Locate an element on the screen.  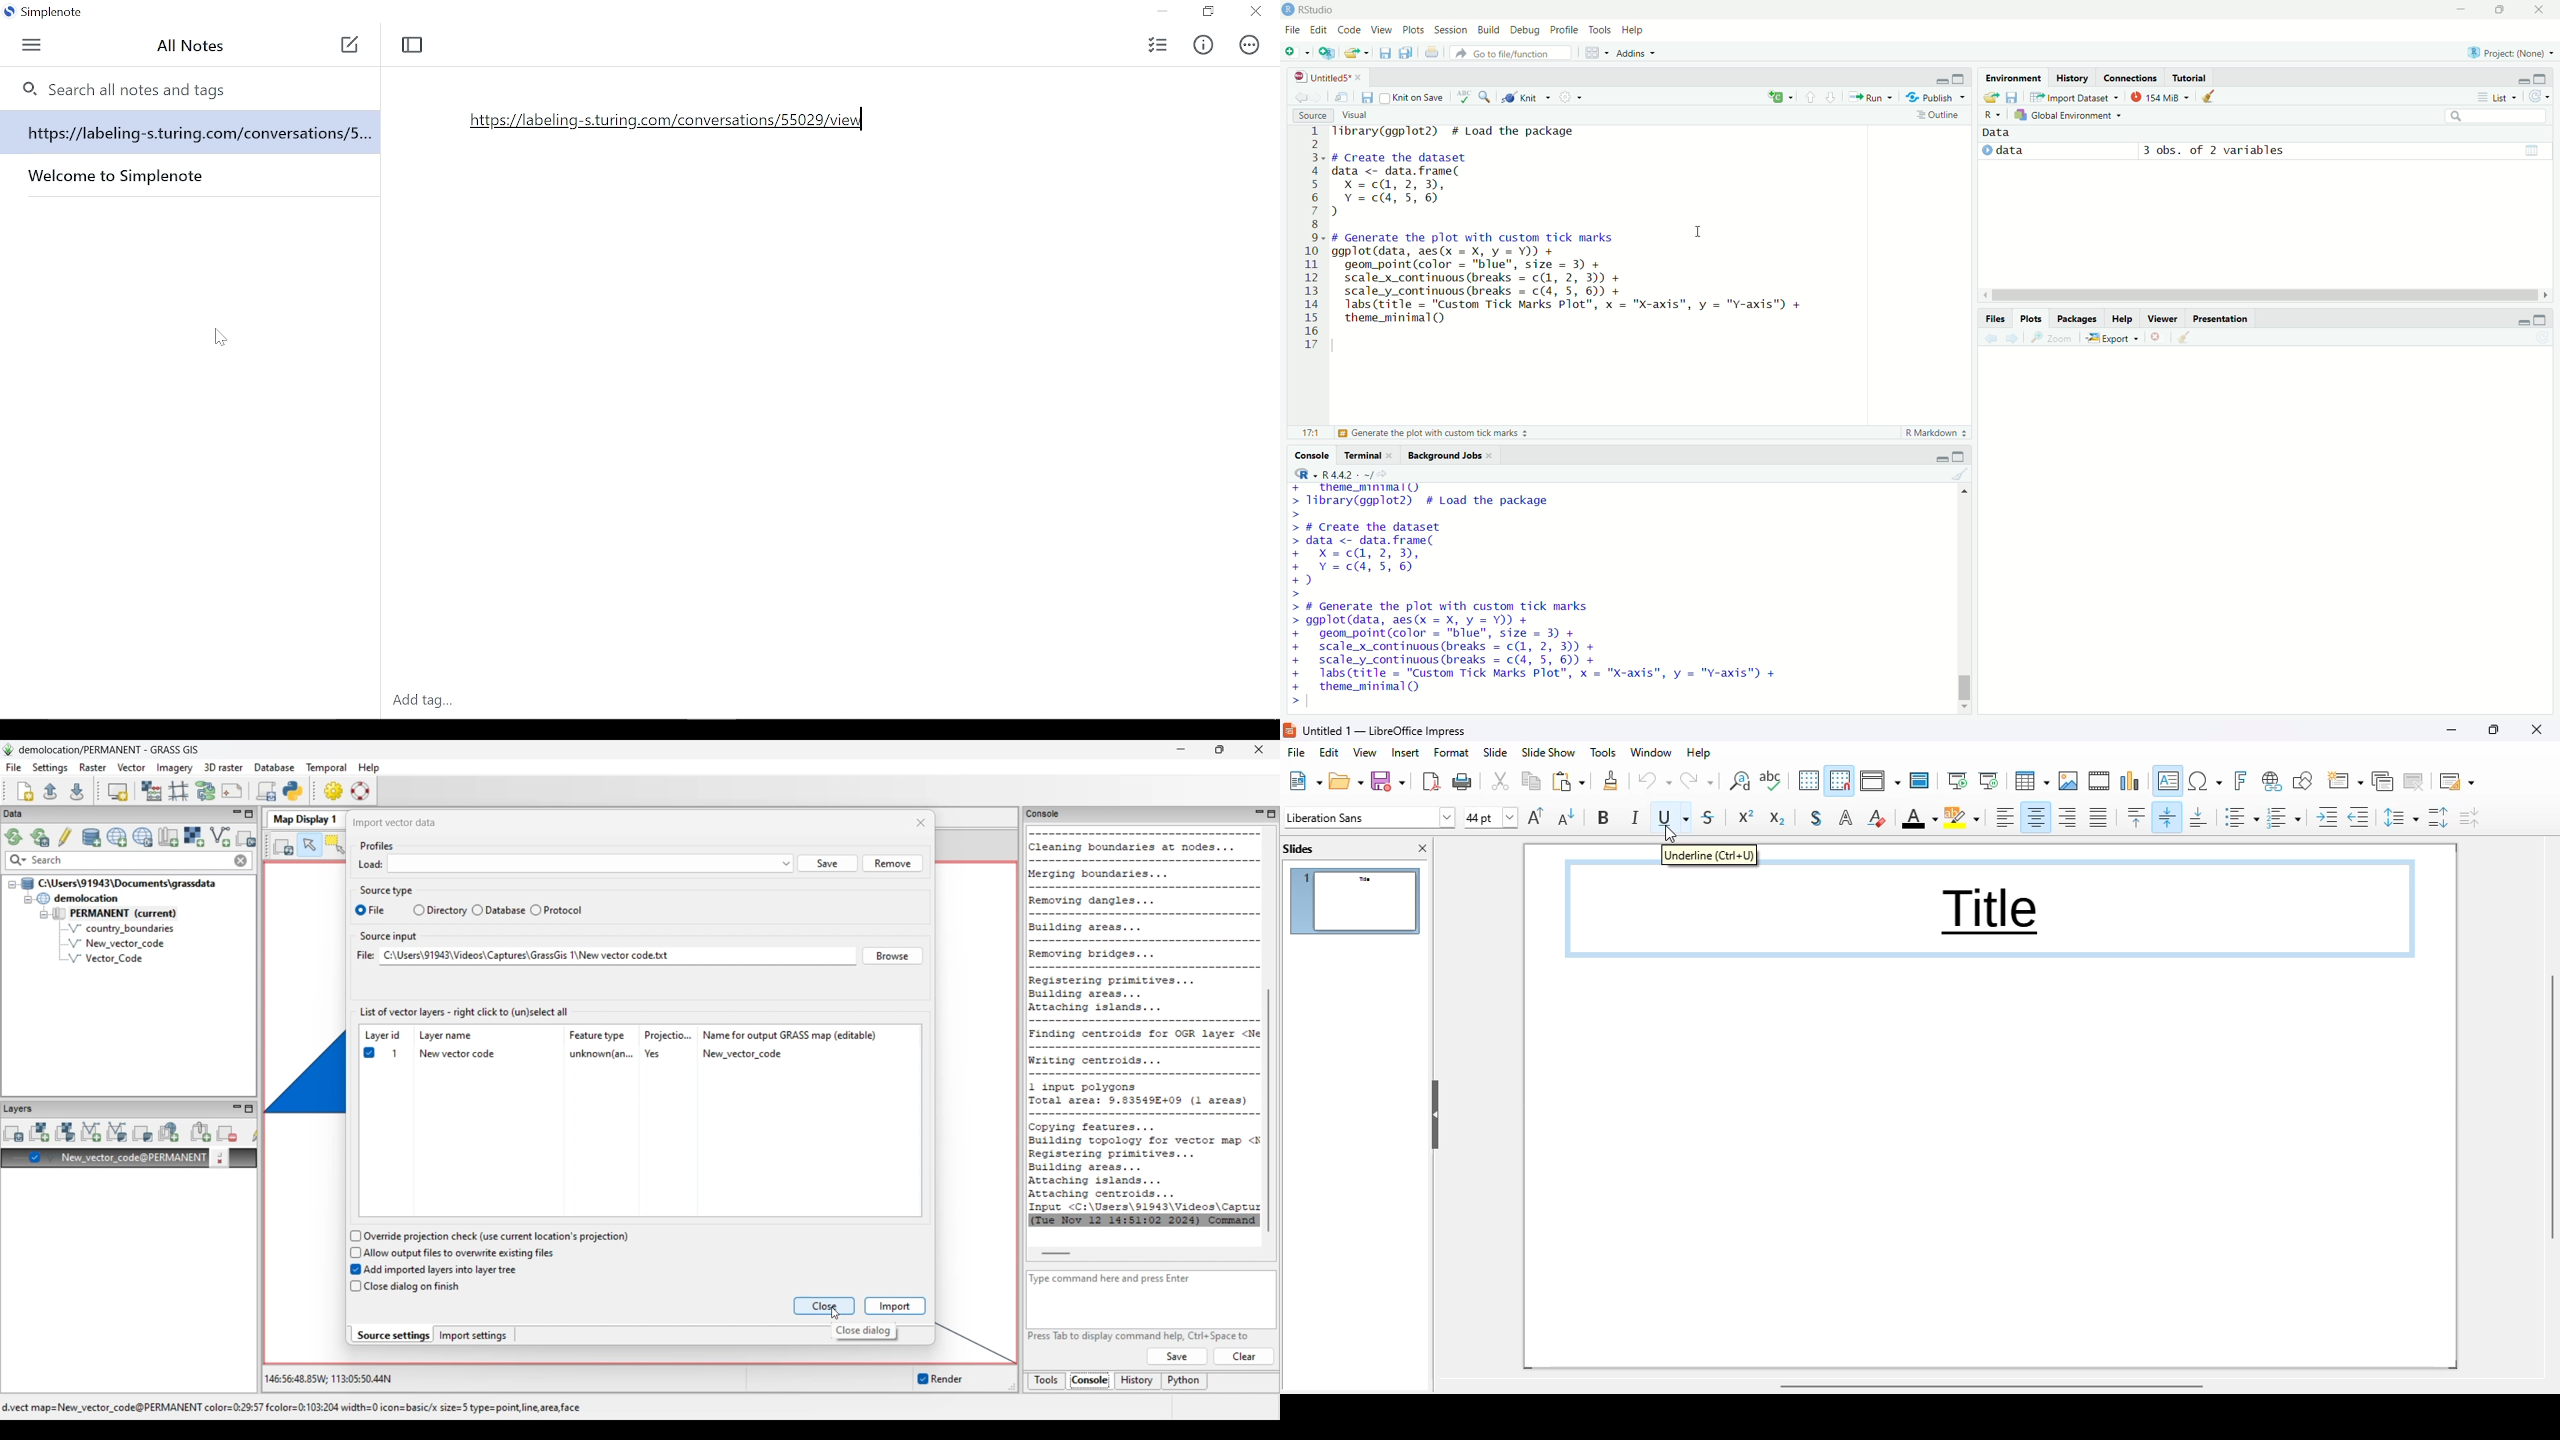
minimize is located at coordinates (2519, 322).